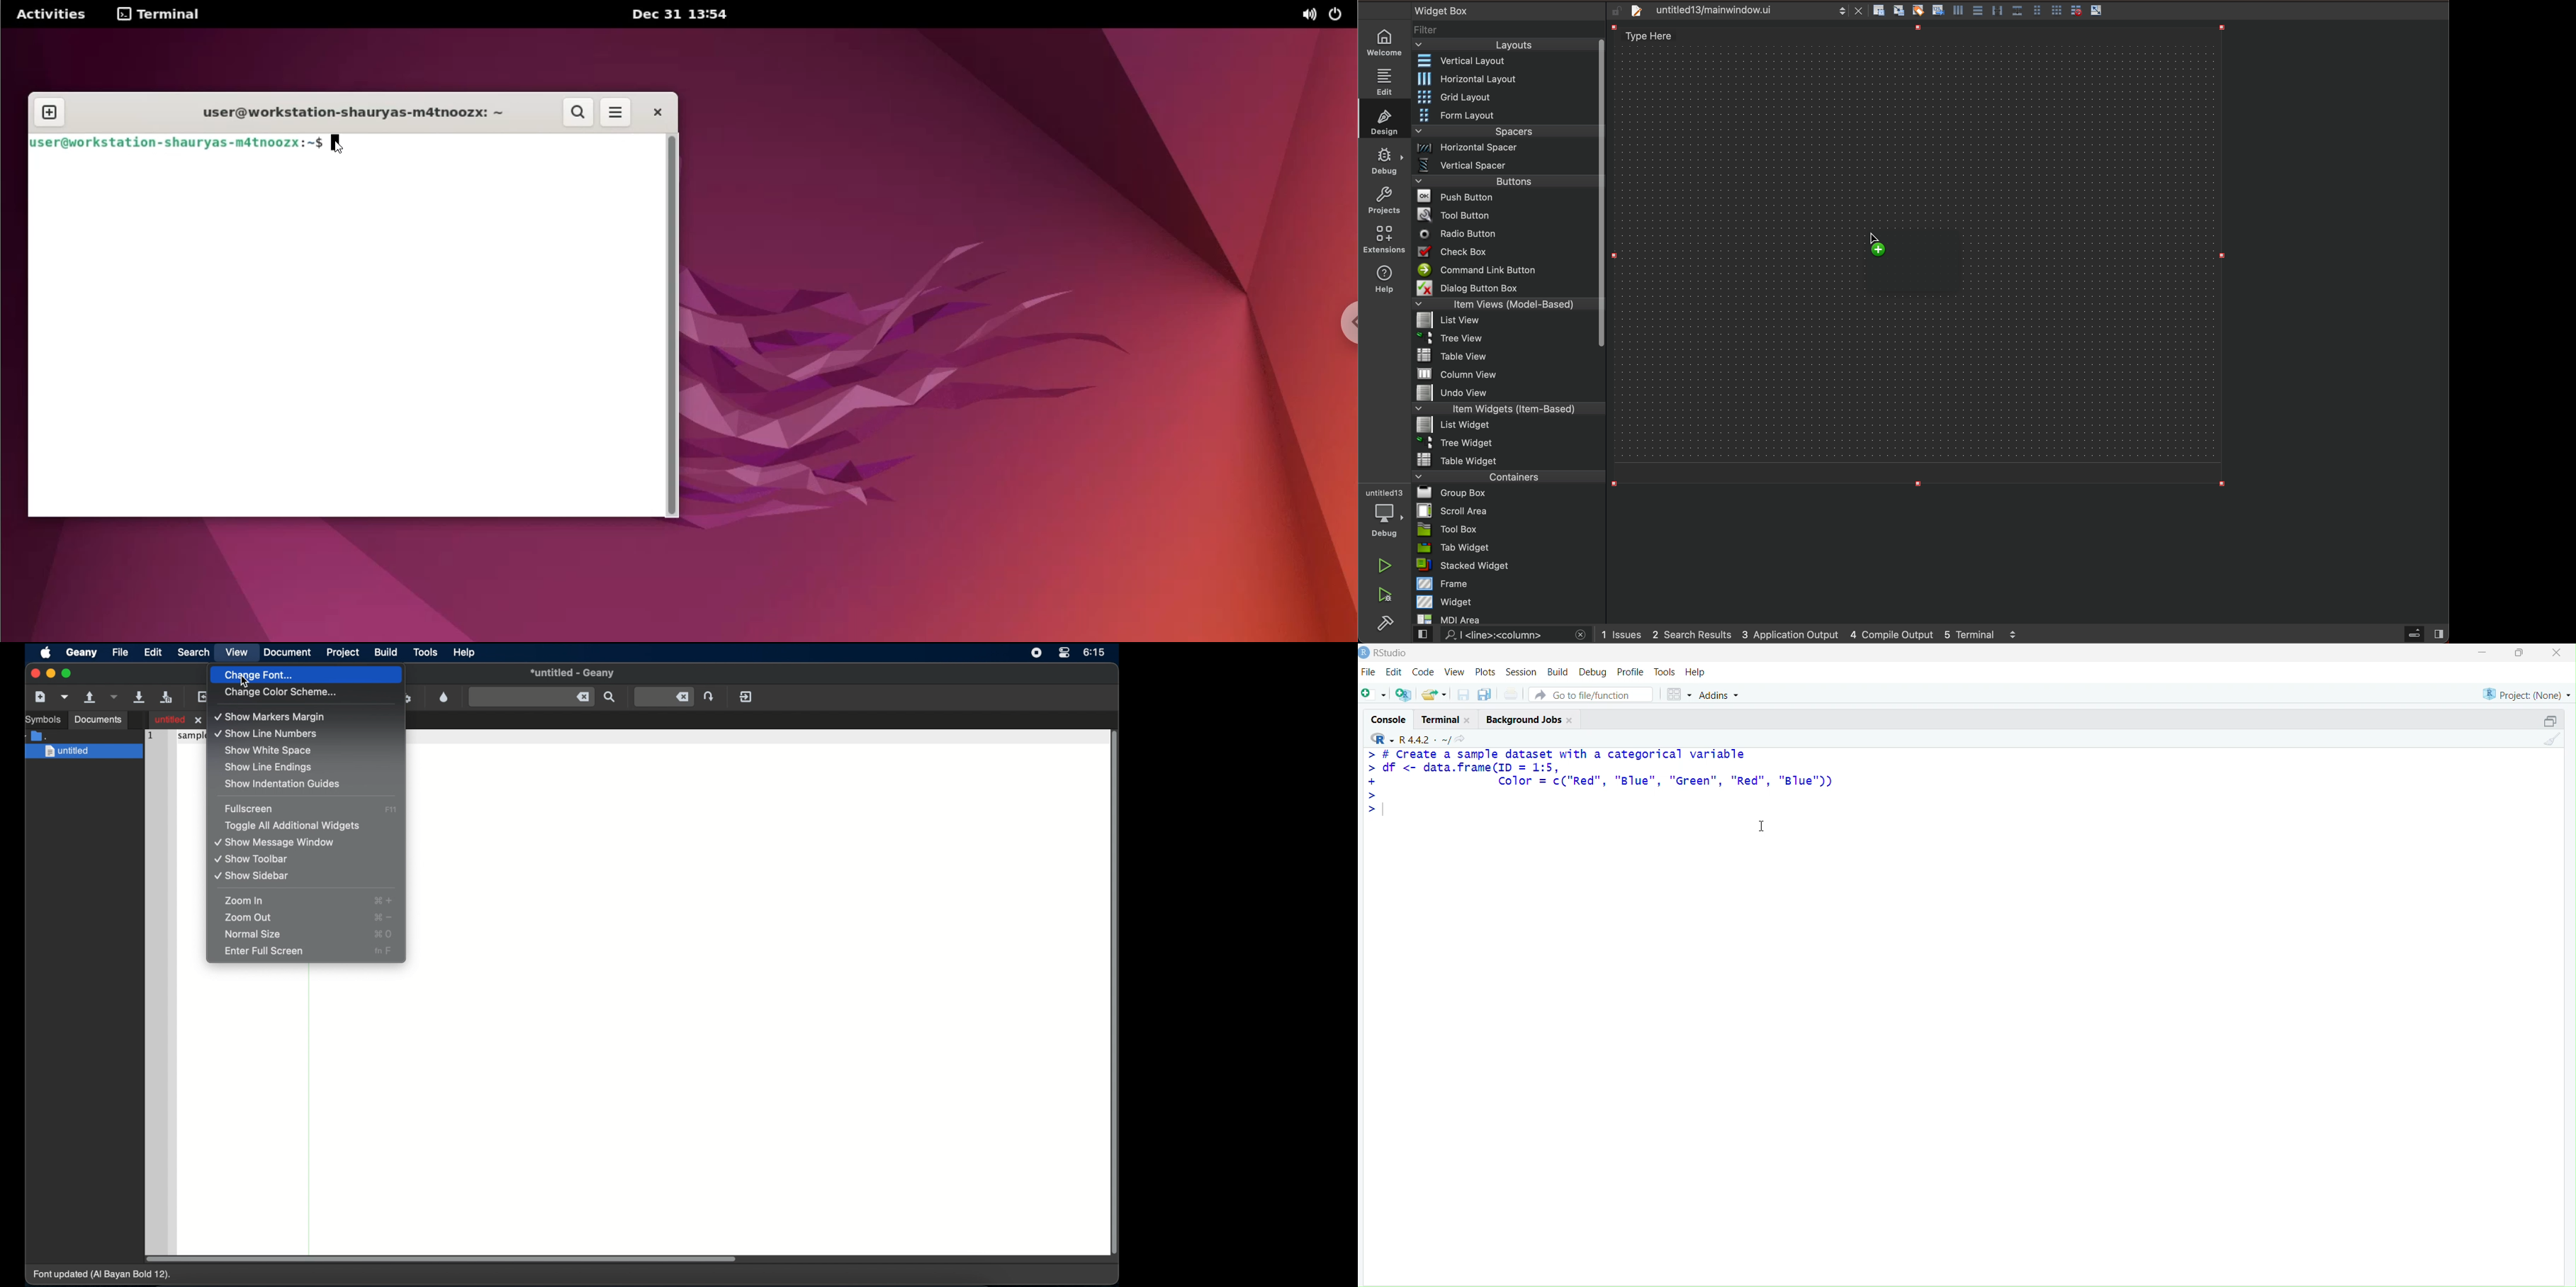  I want to click on design, so click(1383, 119).